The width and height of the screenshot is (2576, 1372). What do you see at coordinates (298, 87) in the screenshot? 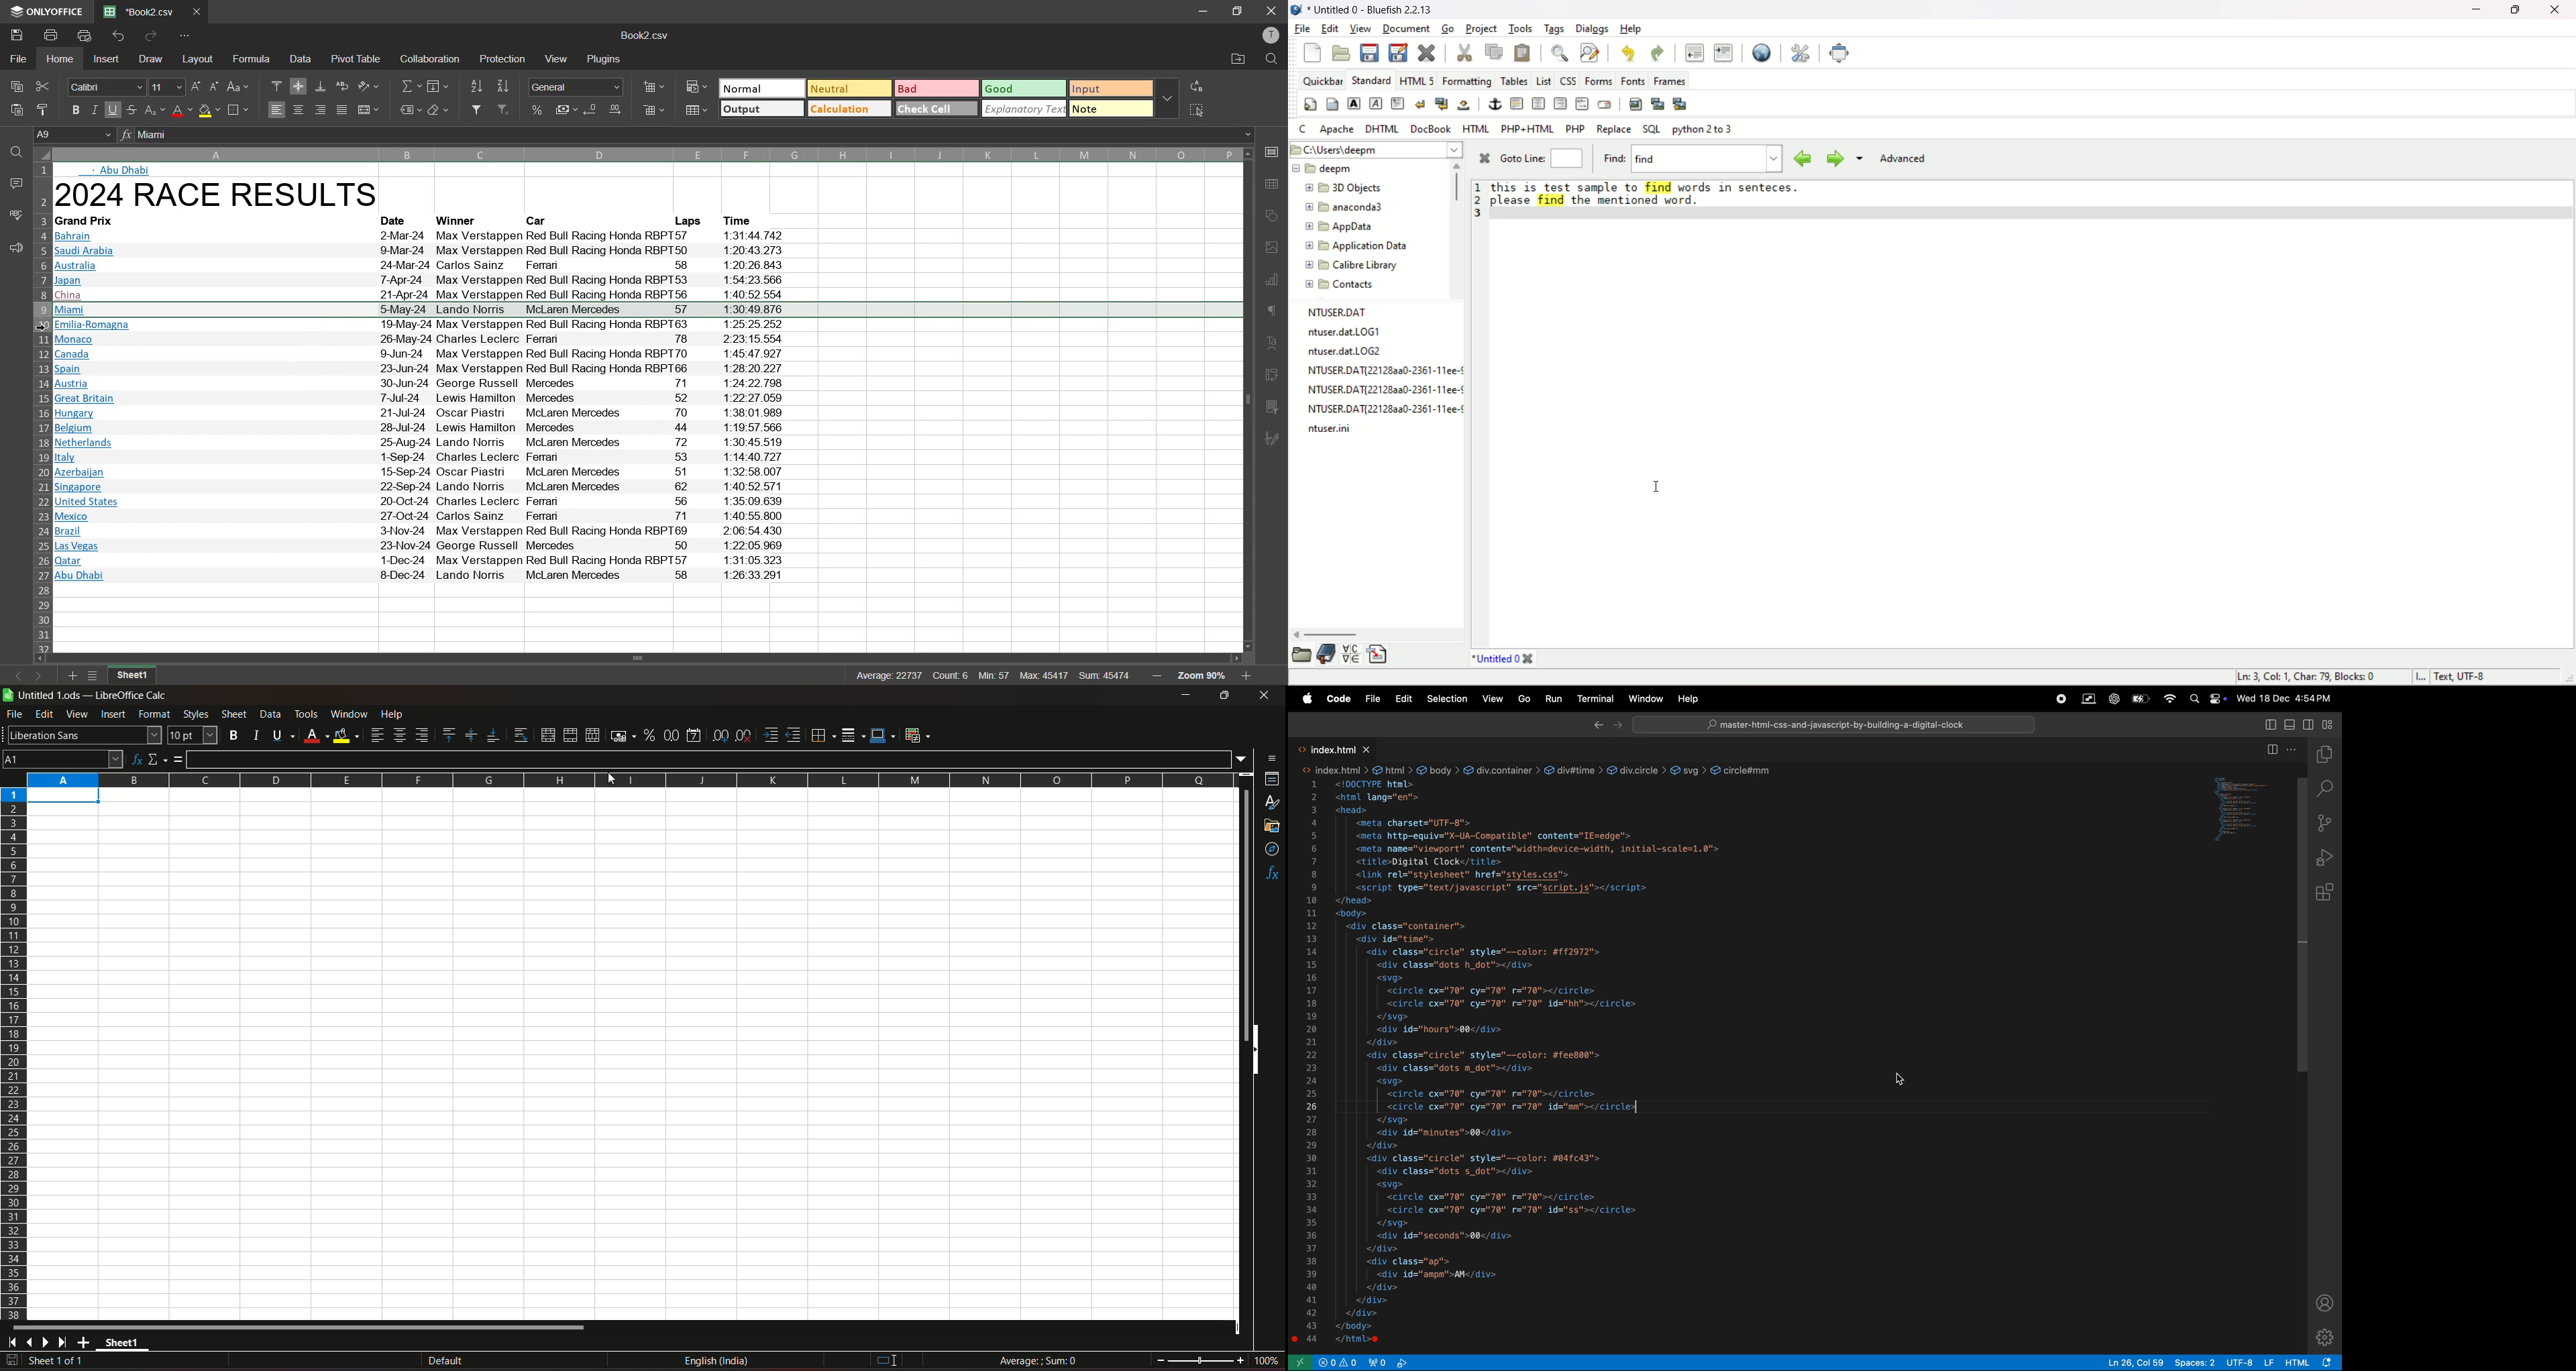
I see `align middle` at bounding box center [298, 87].